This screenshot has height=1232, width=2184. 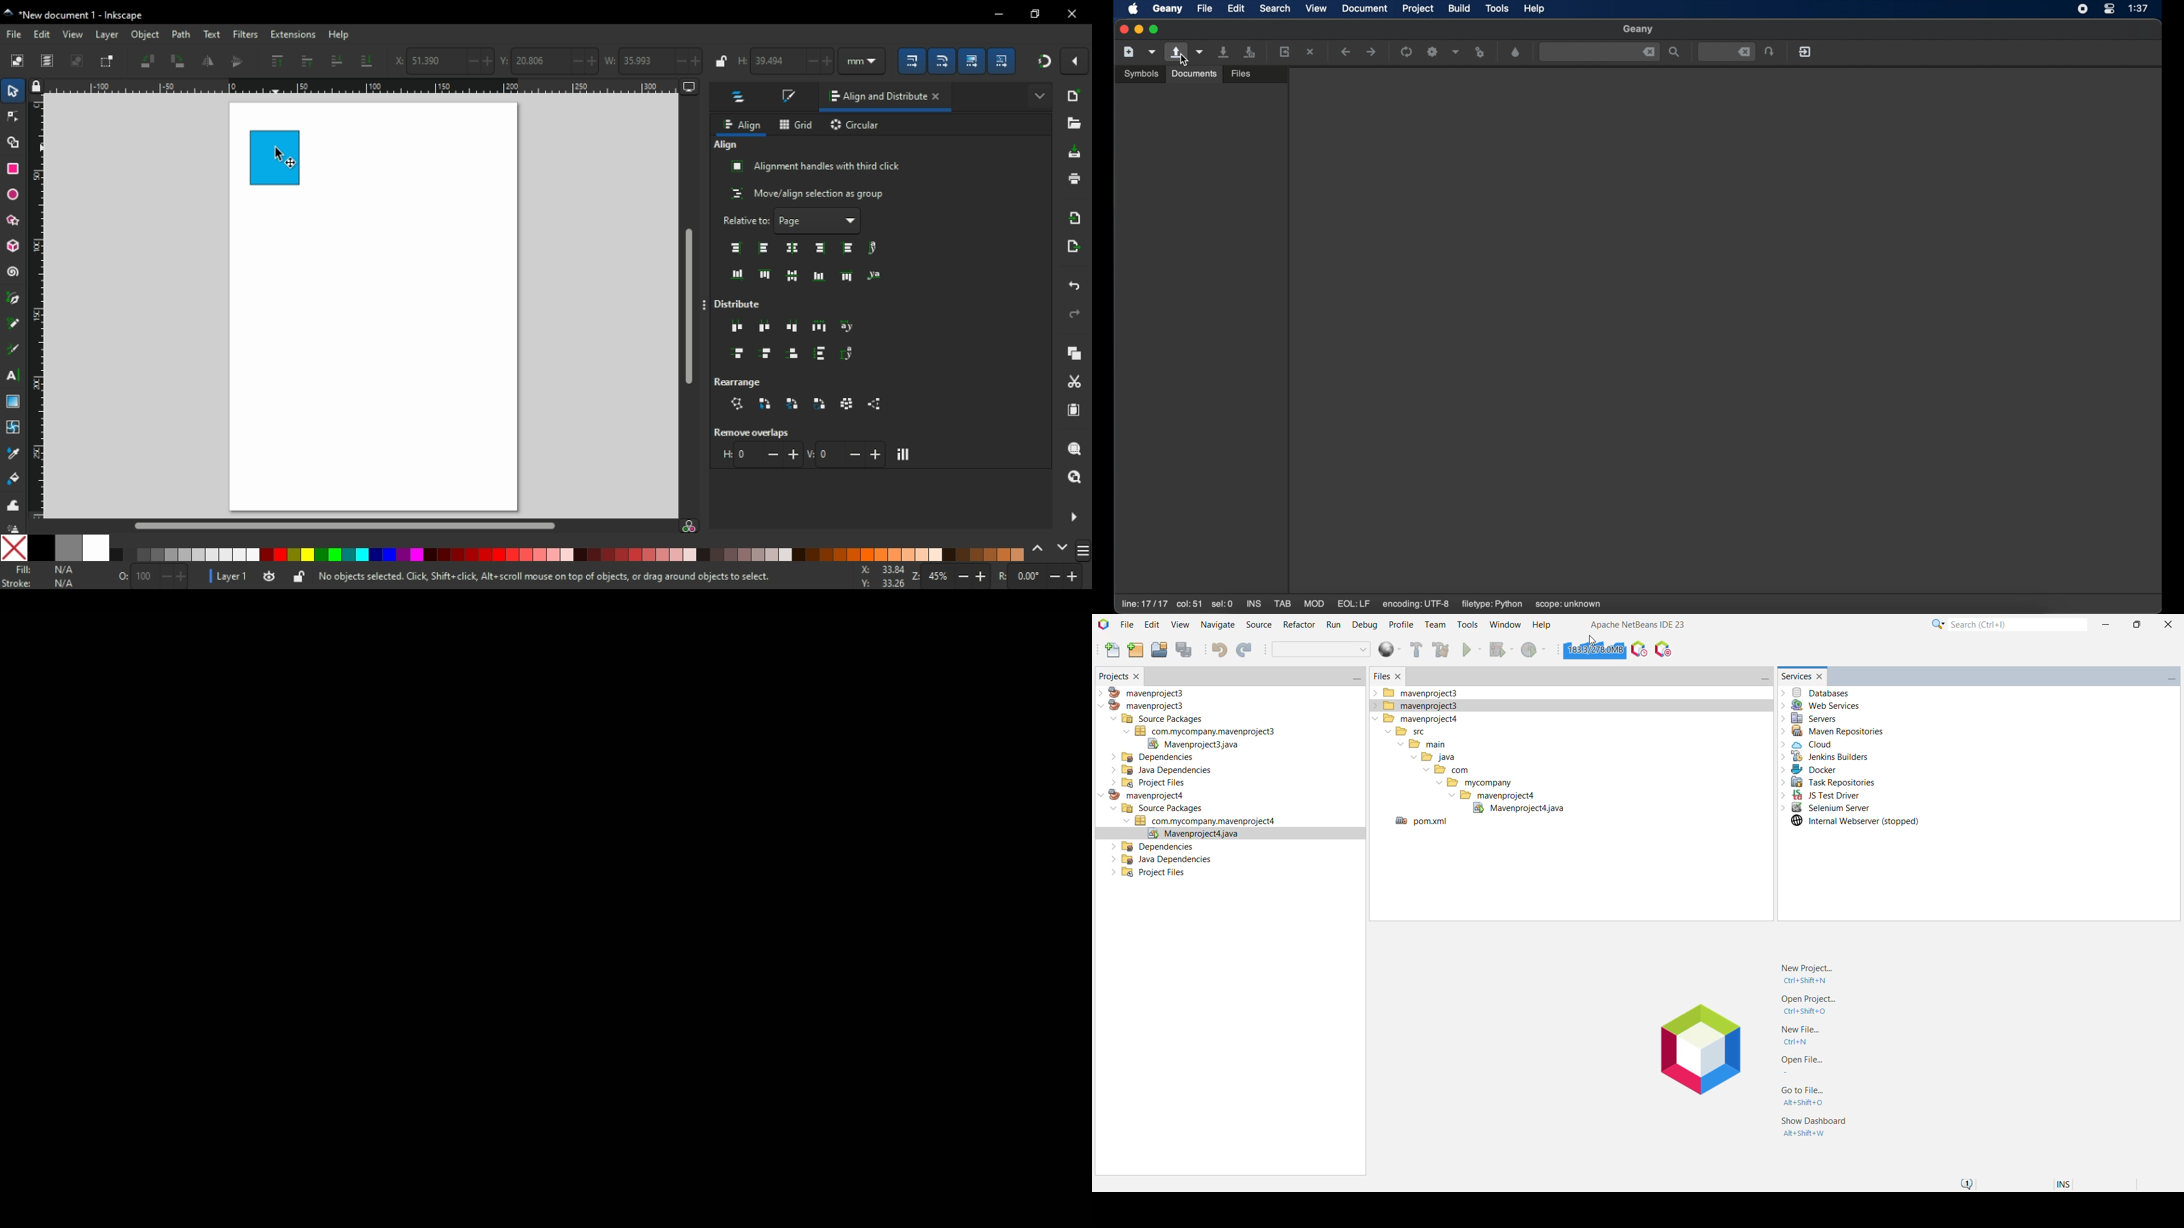 What do you see at coordinates (15, 375) in the screenshot?
I see `text tool` at bounding box center [15, 375].